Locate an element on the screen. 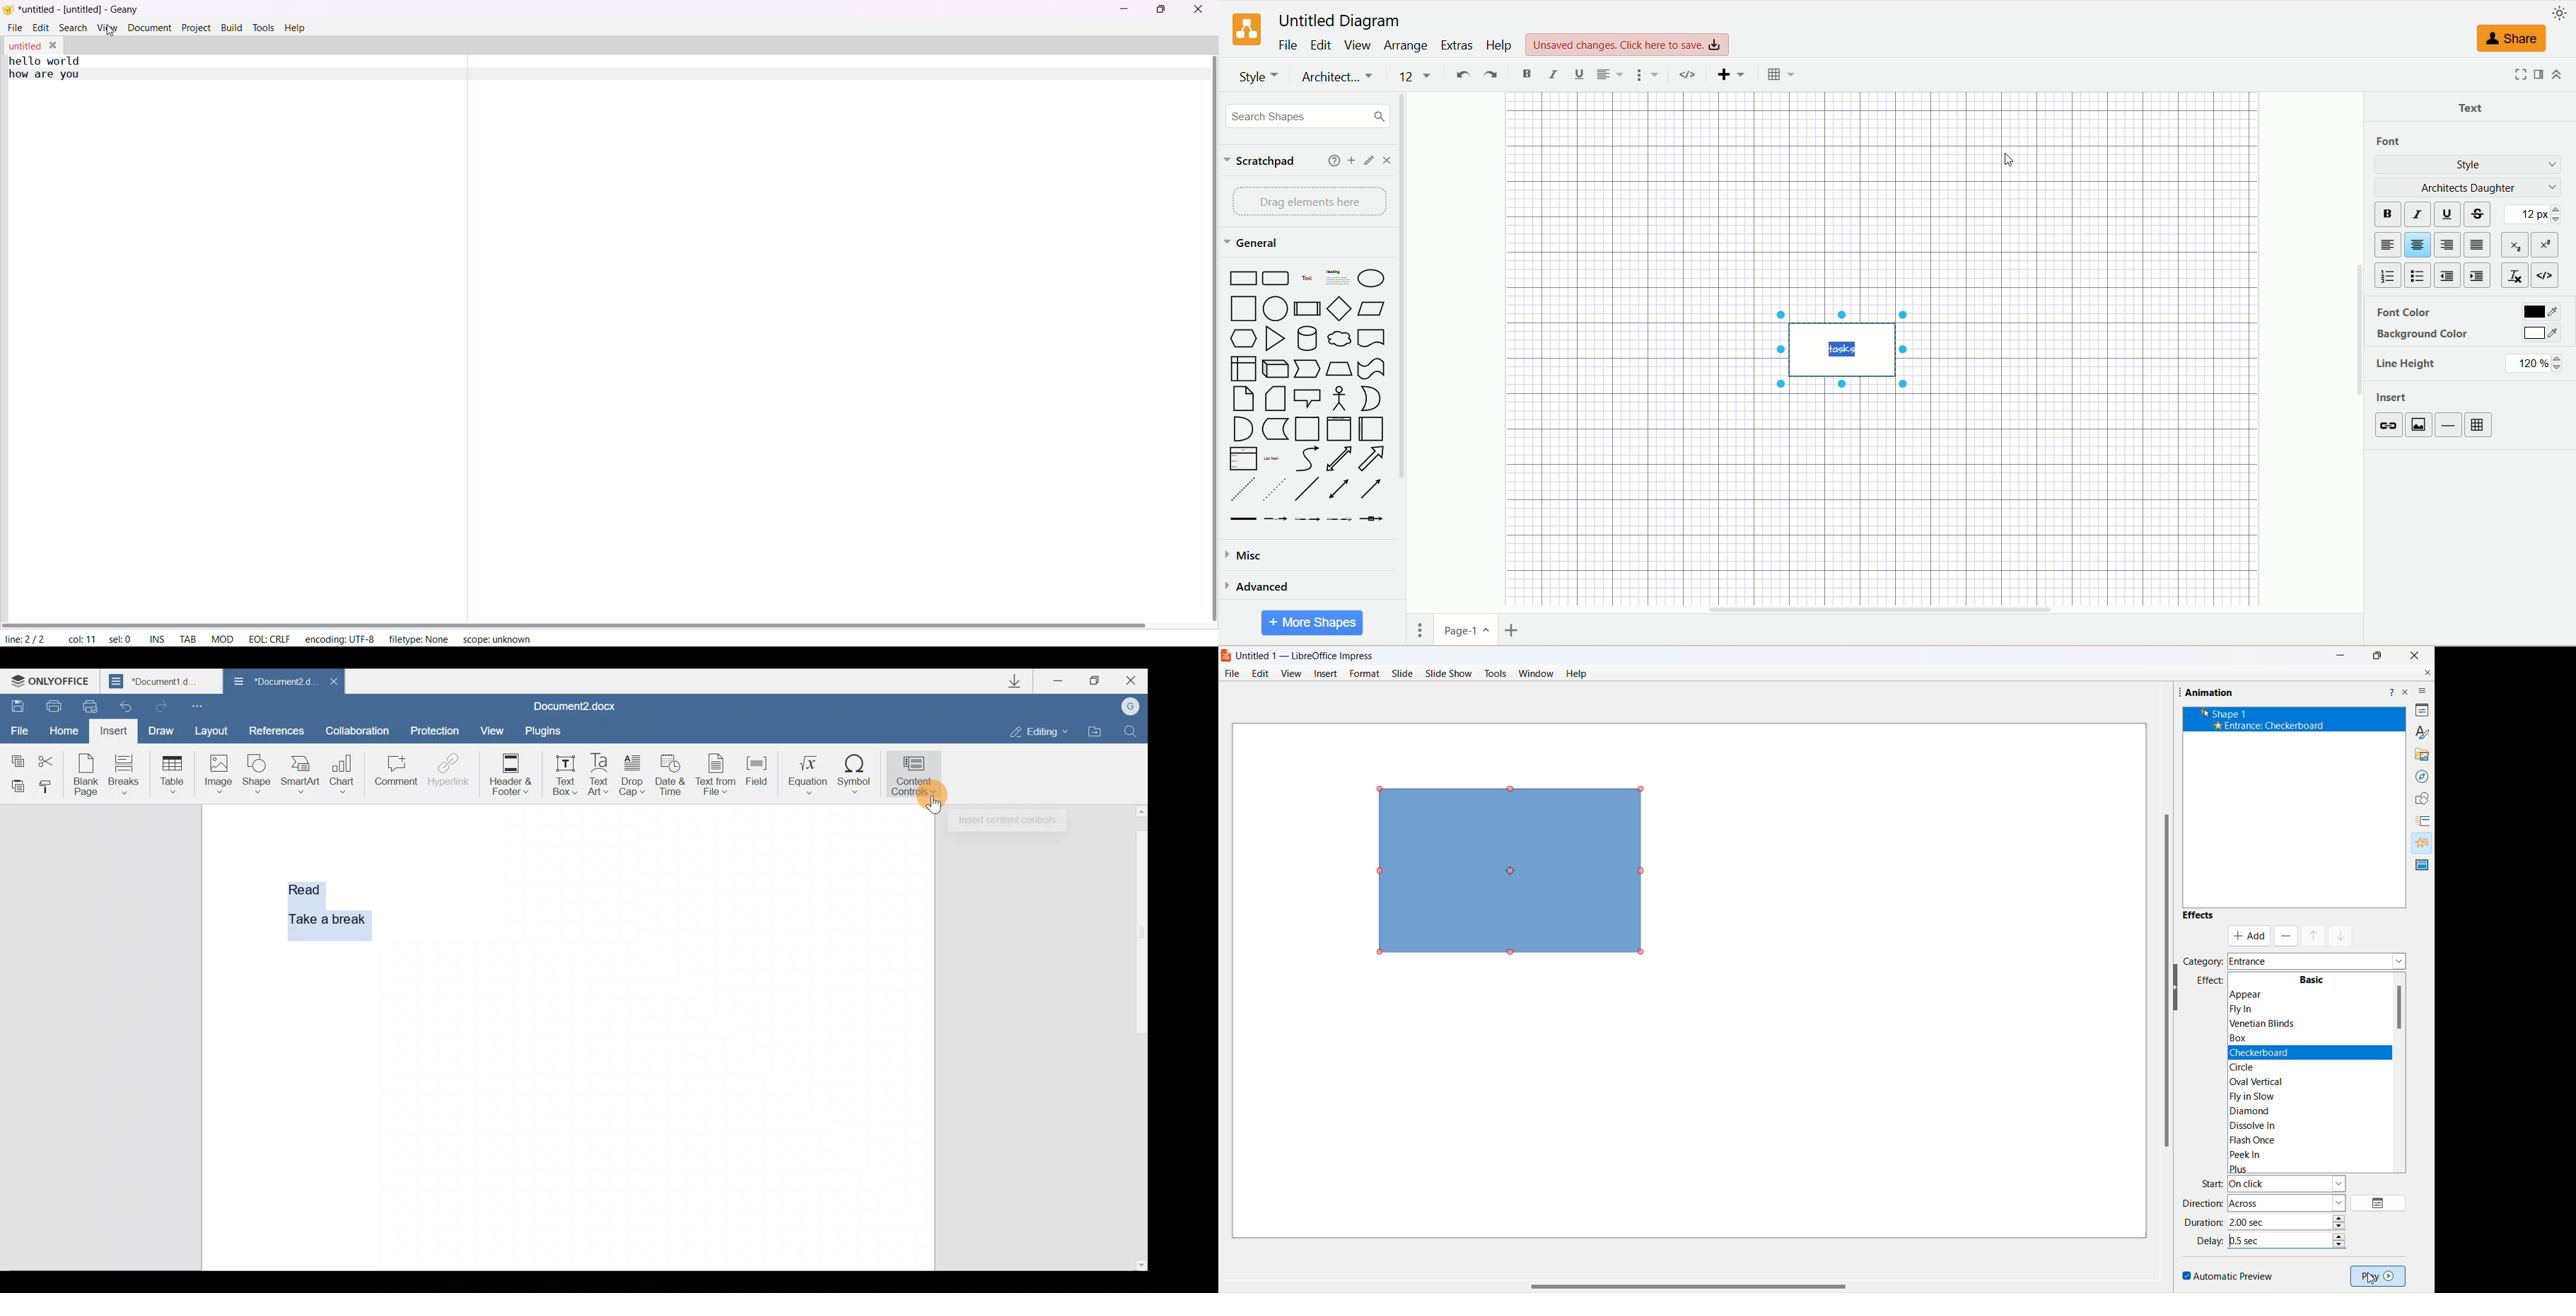 This screenshot has width=2576, height=1316. Insert is located at coordinates (112, 730).